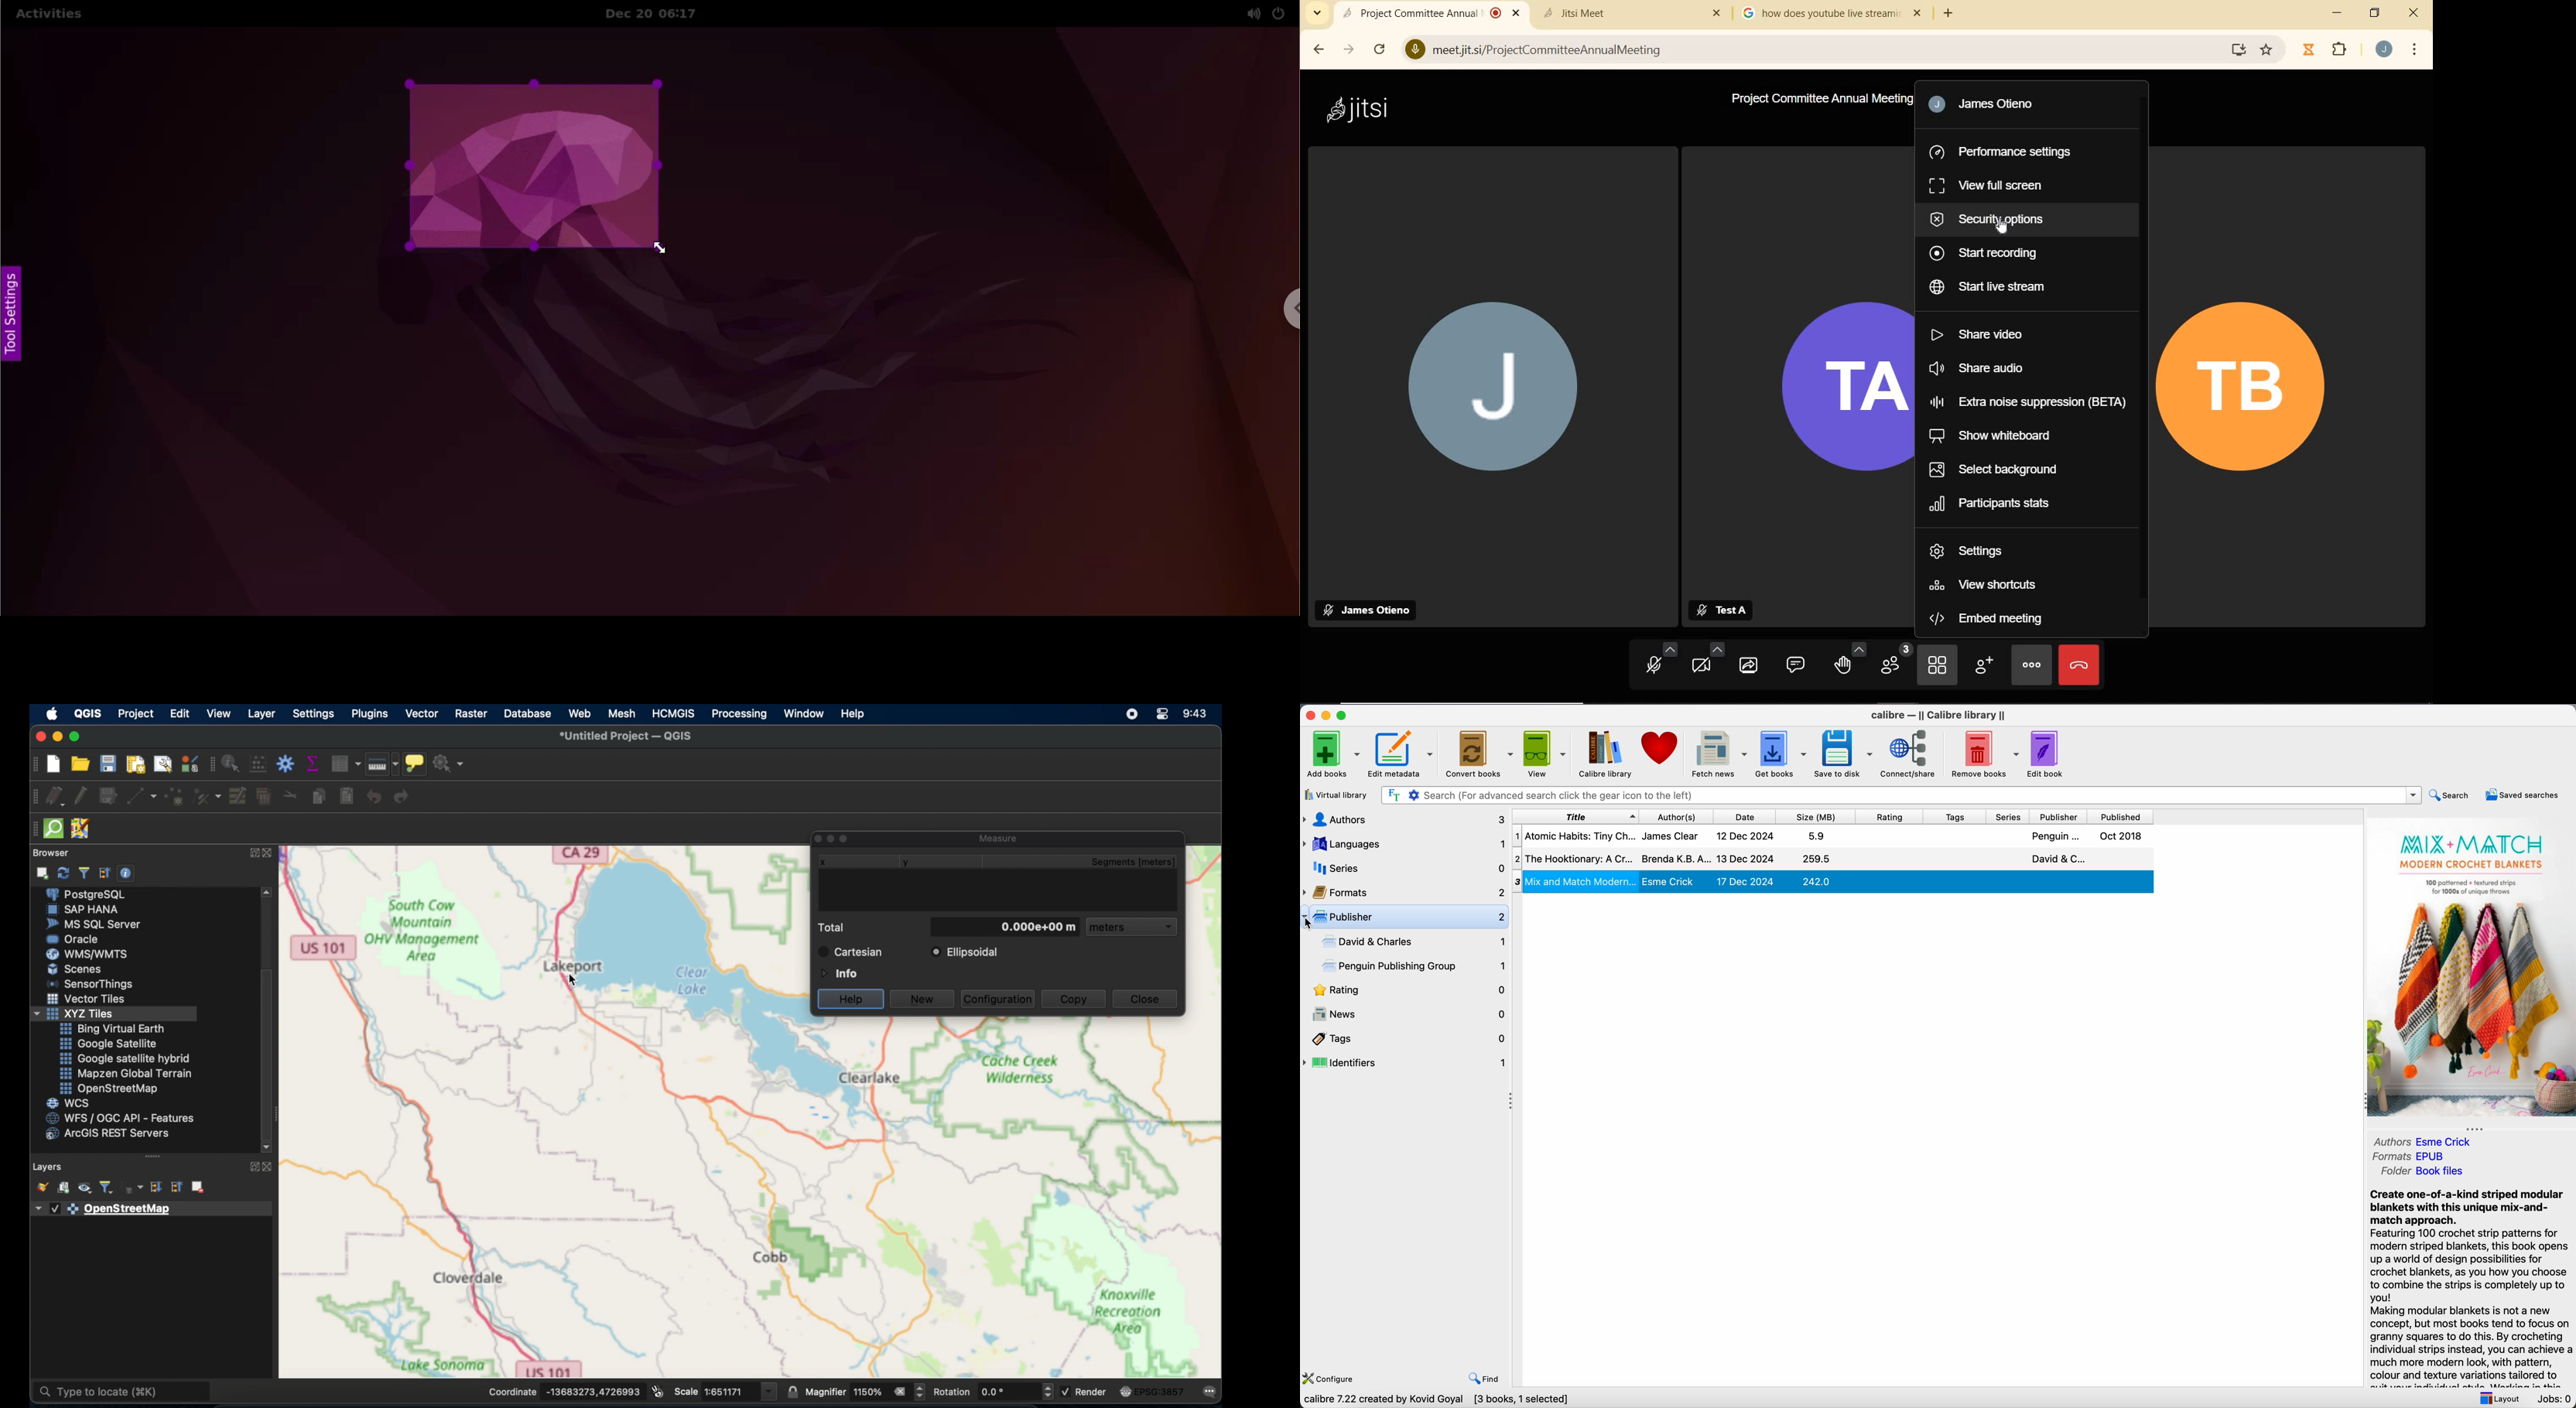 The image size is (2576, 1428). Describe the element at coordinates (2521, 794) in the screenshot. I see `saved searches` at that location.